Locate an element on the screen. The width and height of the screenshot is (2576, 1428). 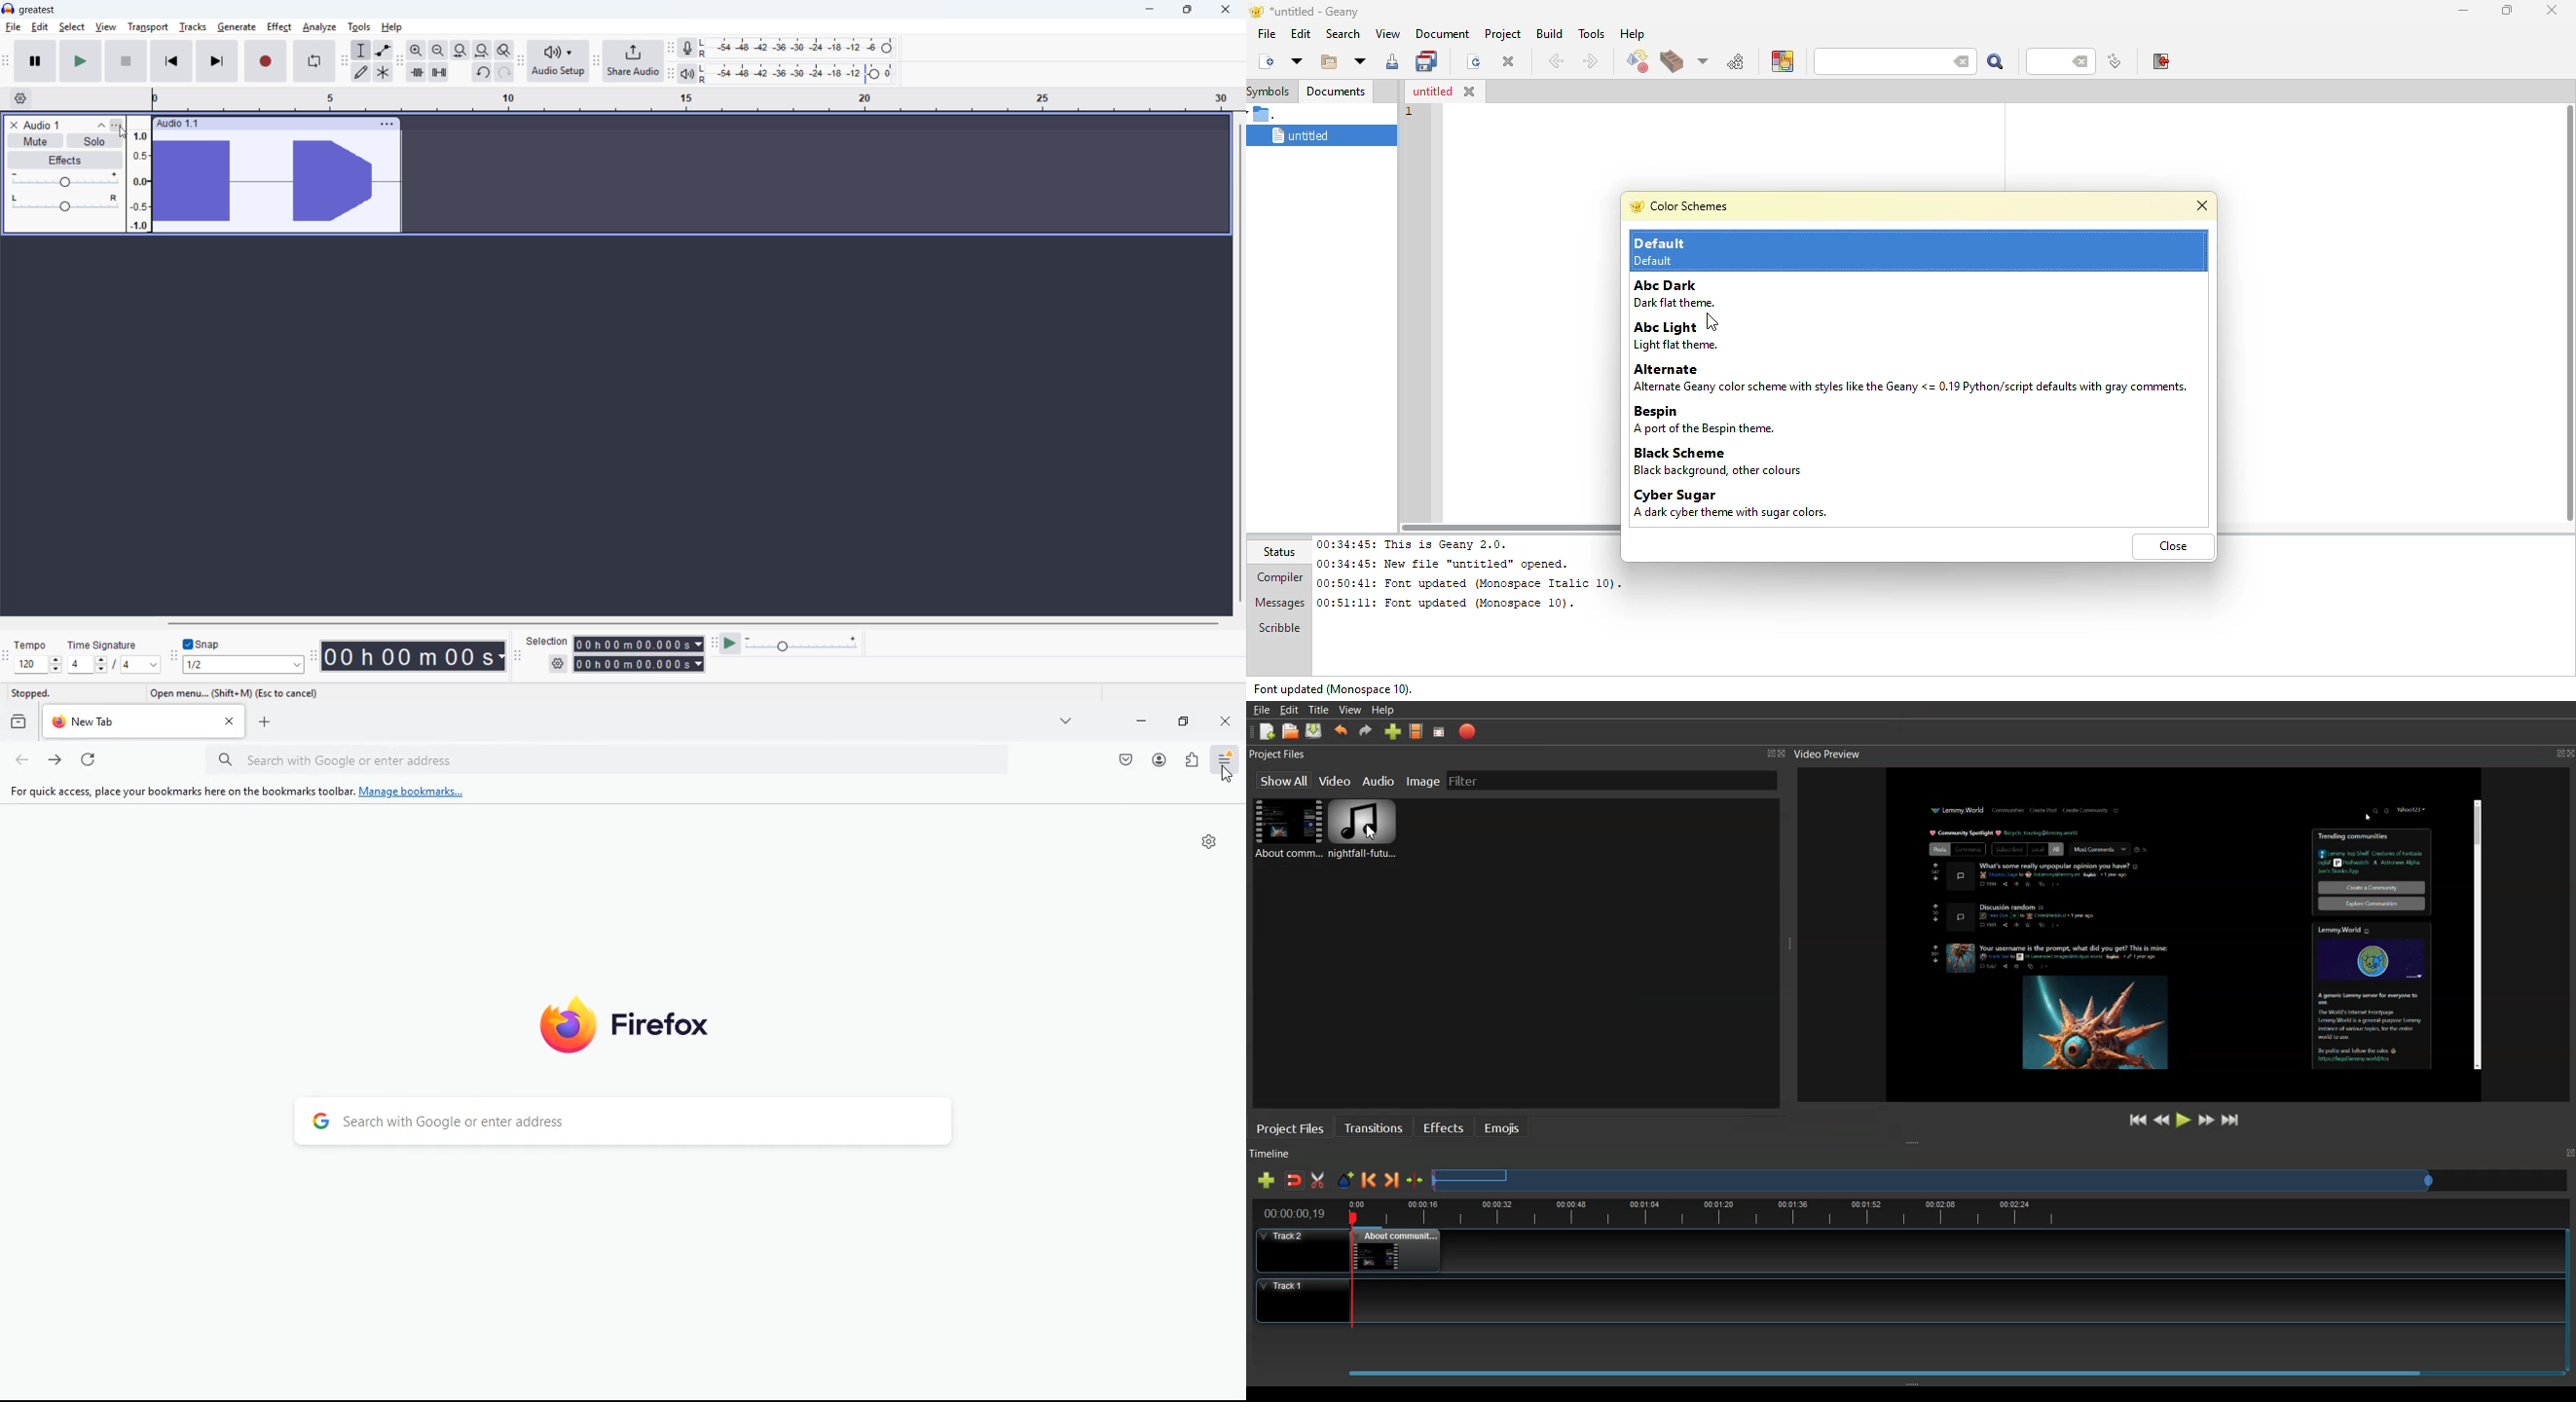
Center the timeline on the playhead is located at coordinates (1416, 1180).